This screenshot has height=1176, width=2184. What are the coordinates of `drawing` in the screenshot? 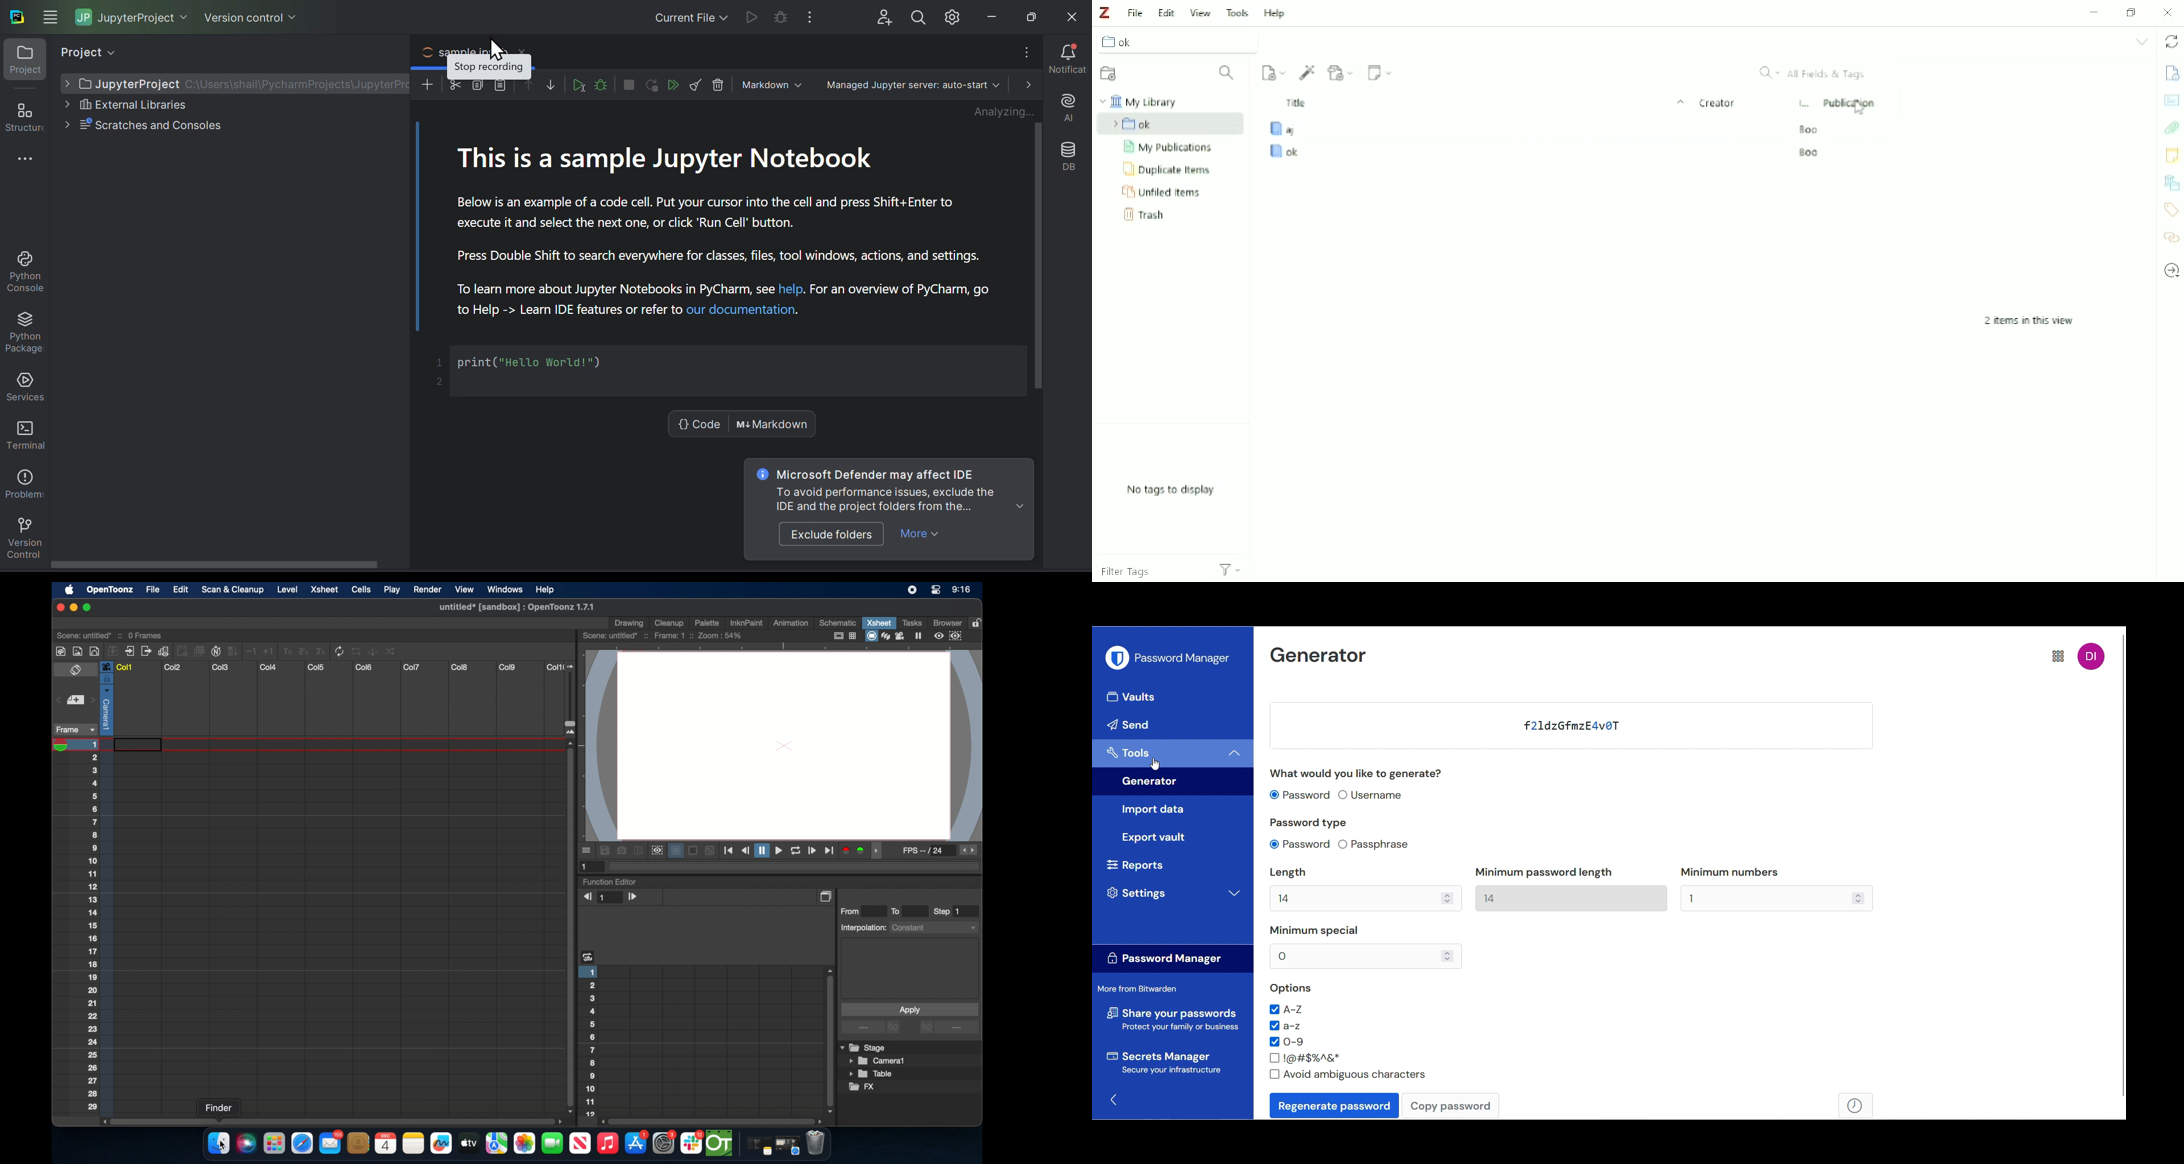 It's located at (630, 623).